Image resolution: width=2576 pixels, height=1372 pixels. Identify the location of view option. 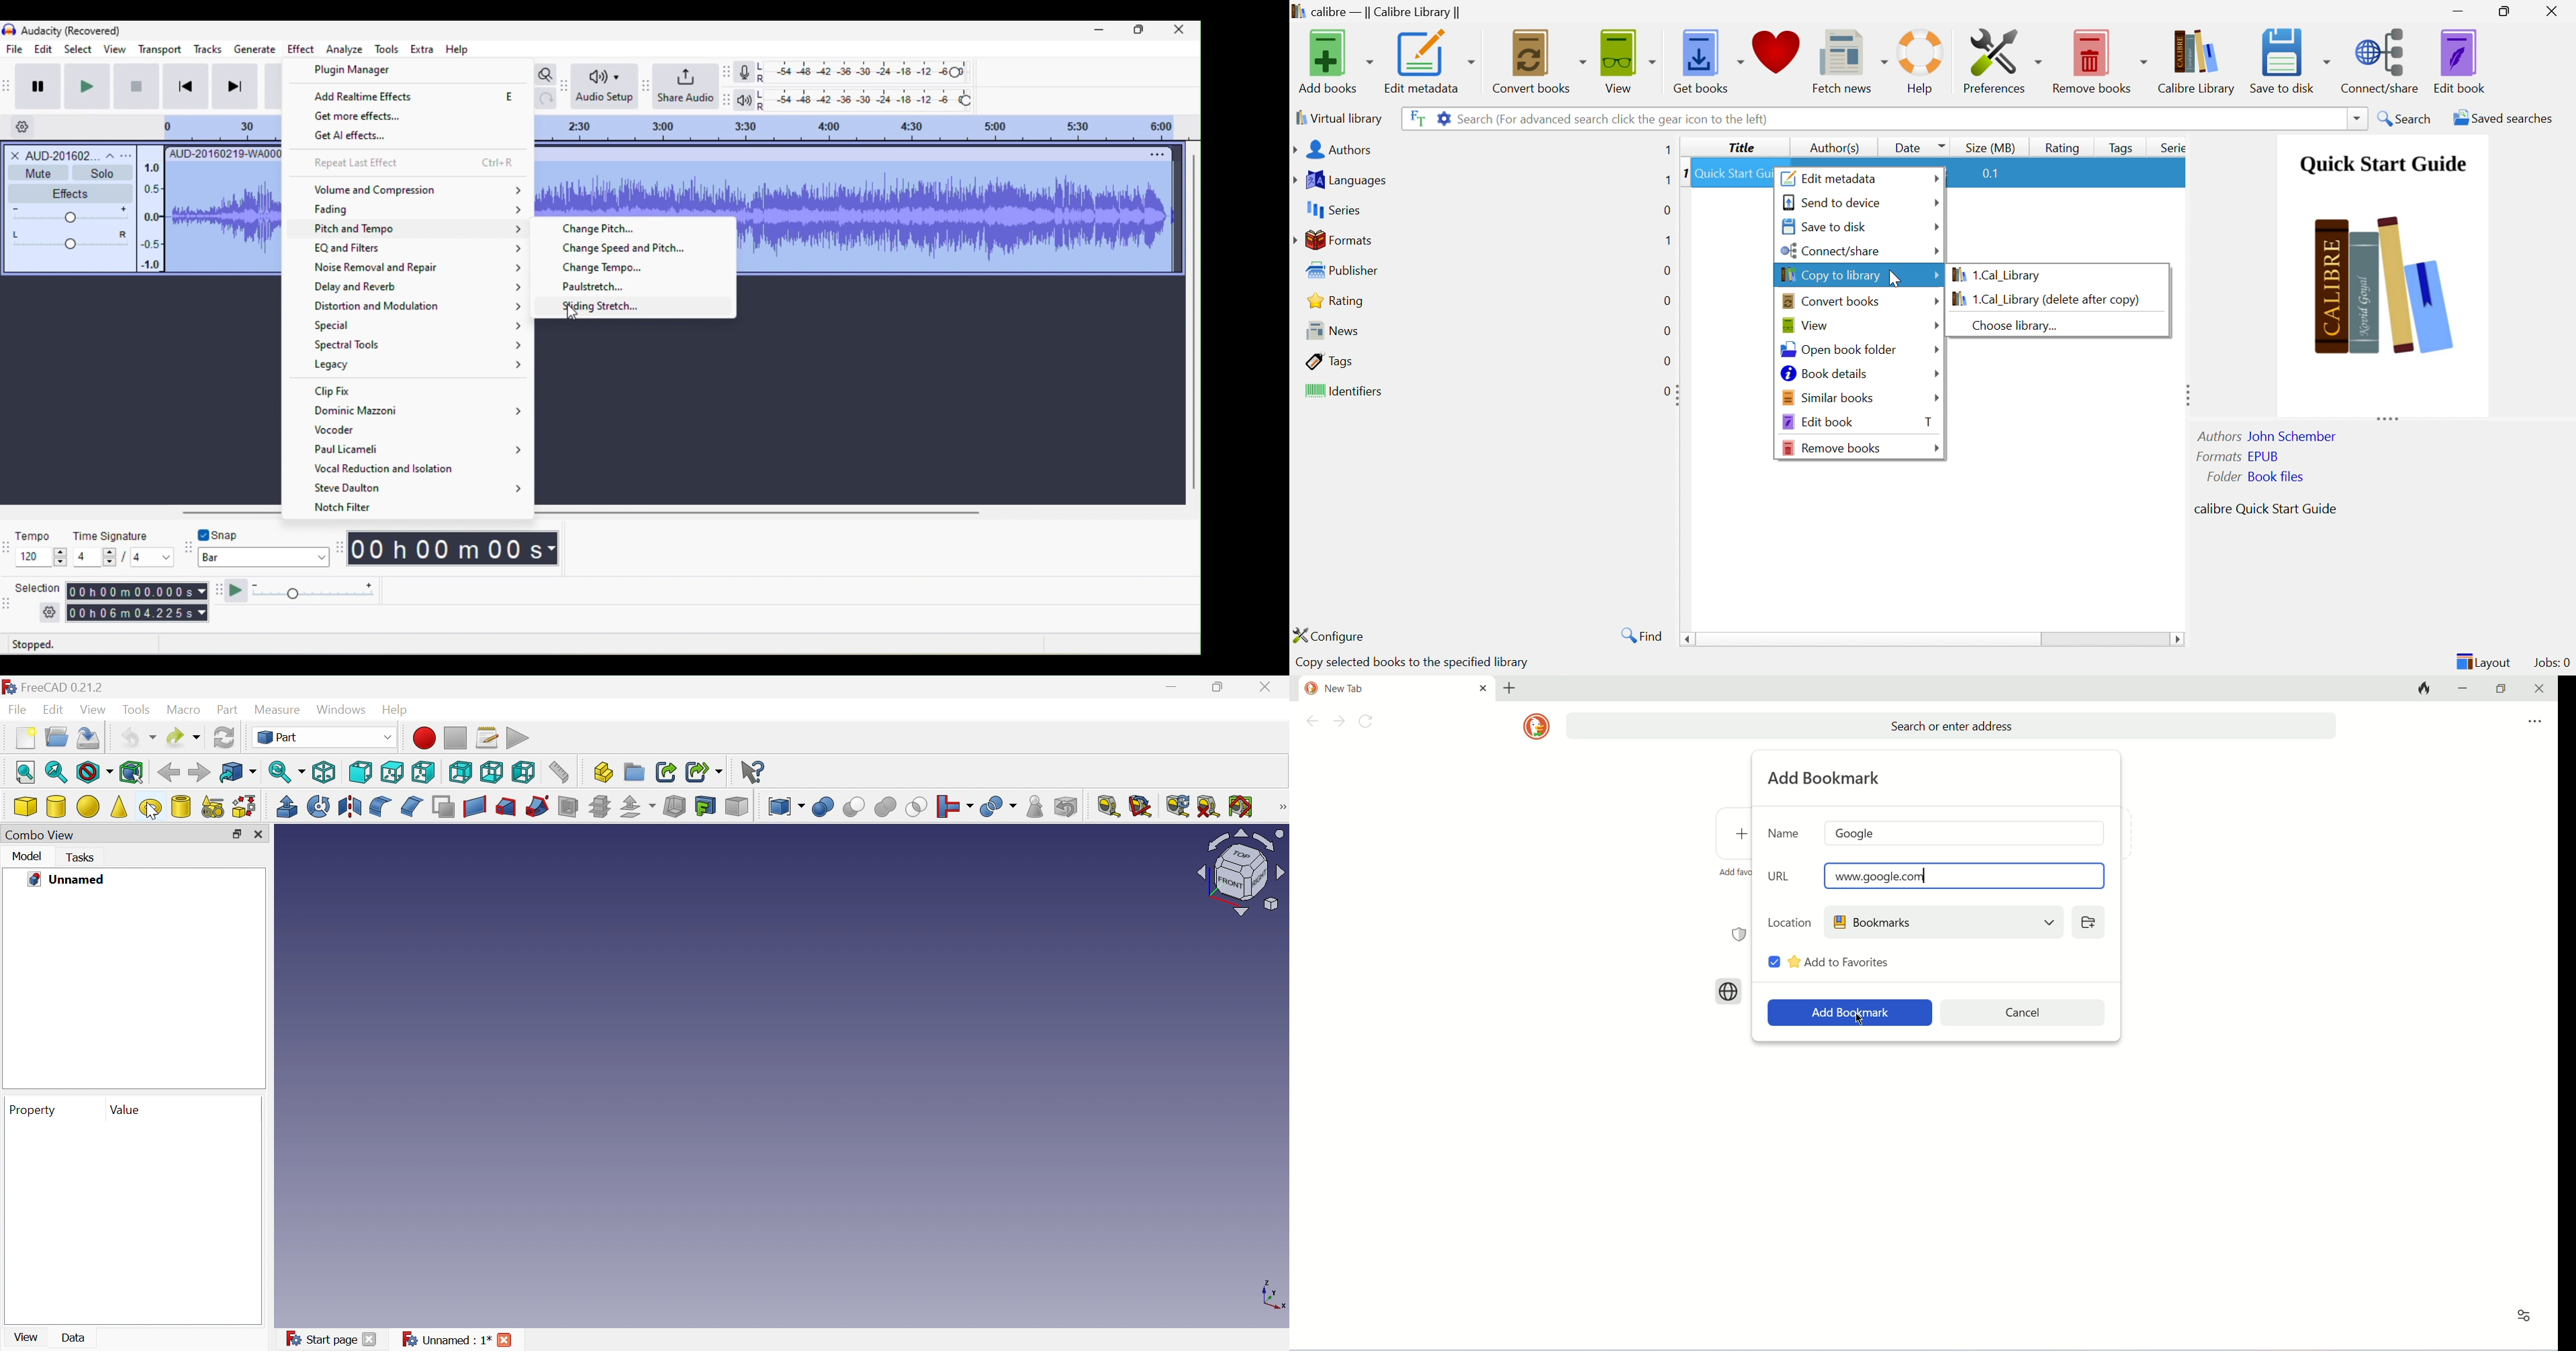
(2524, 1316).